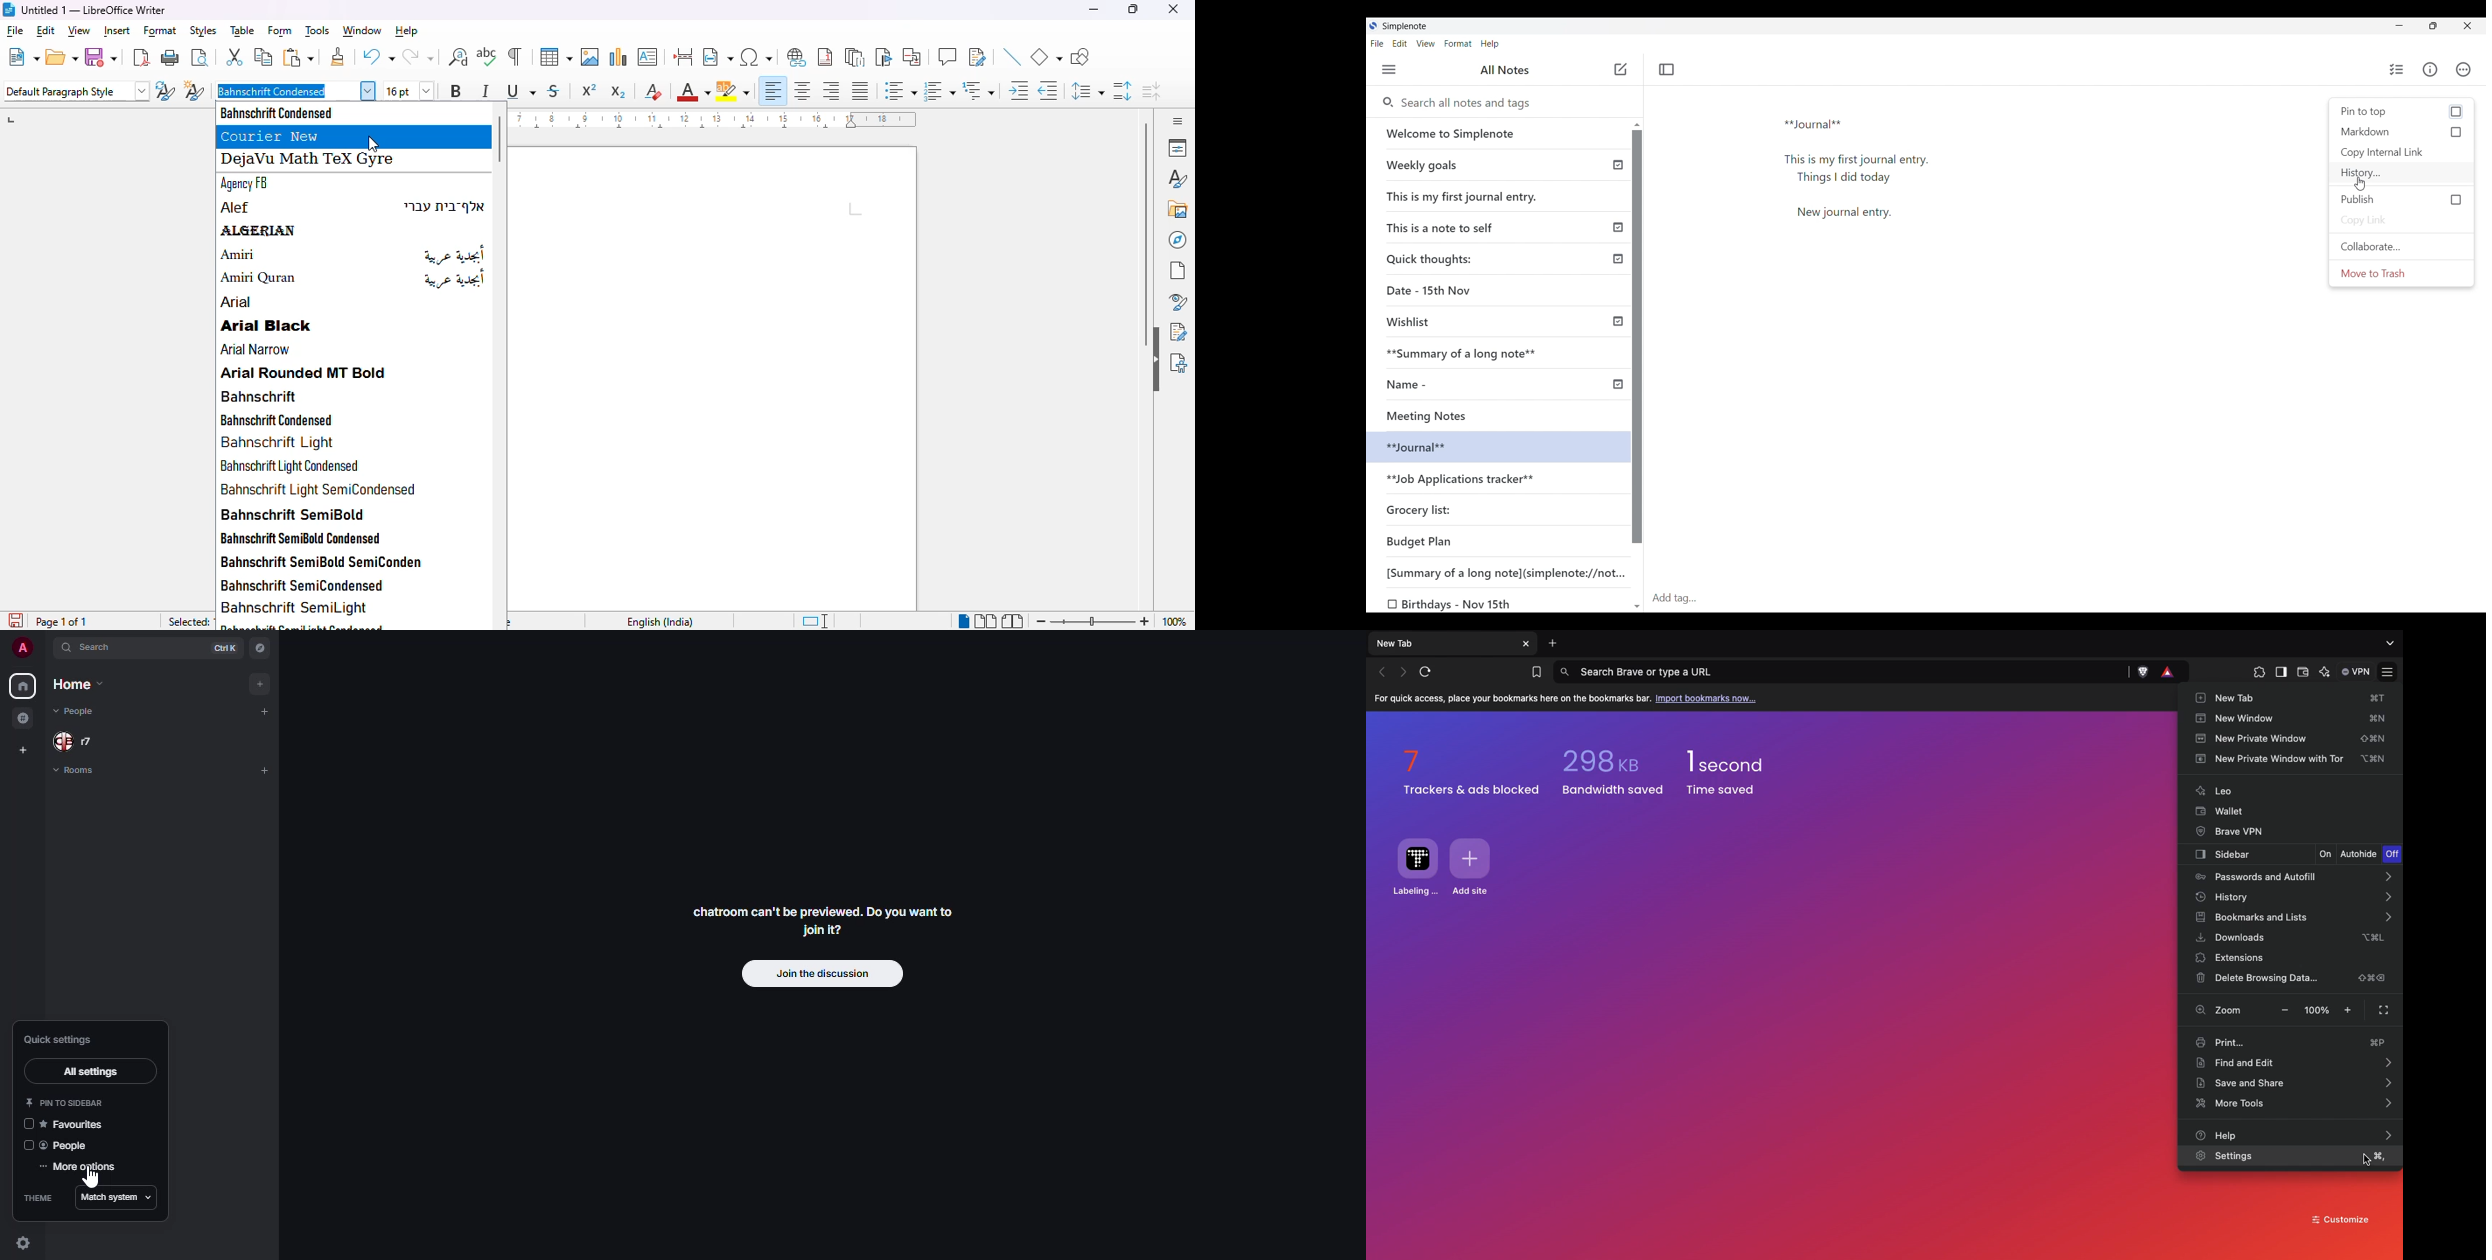 Image resolution: width=2492 pixels, height=1260 pixels. What do you see at coordinates (798, 57) in the screenshot?
I see `insert hyperlink` at bounding box center [798, 57].